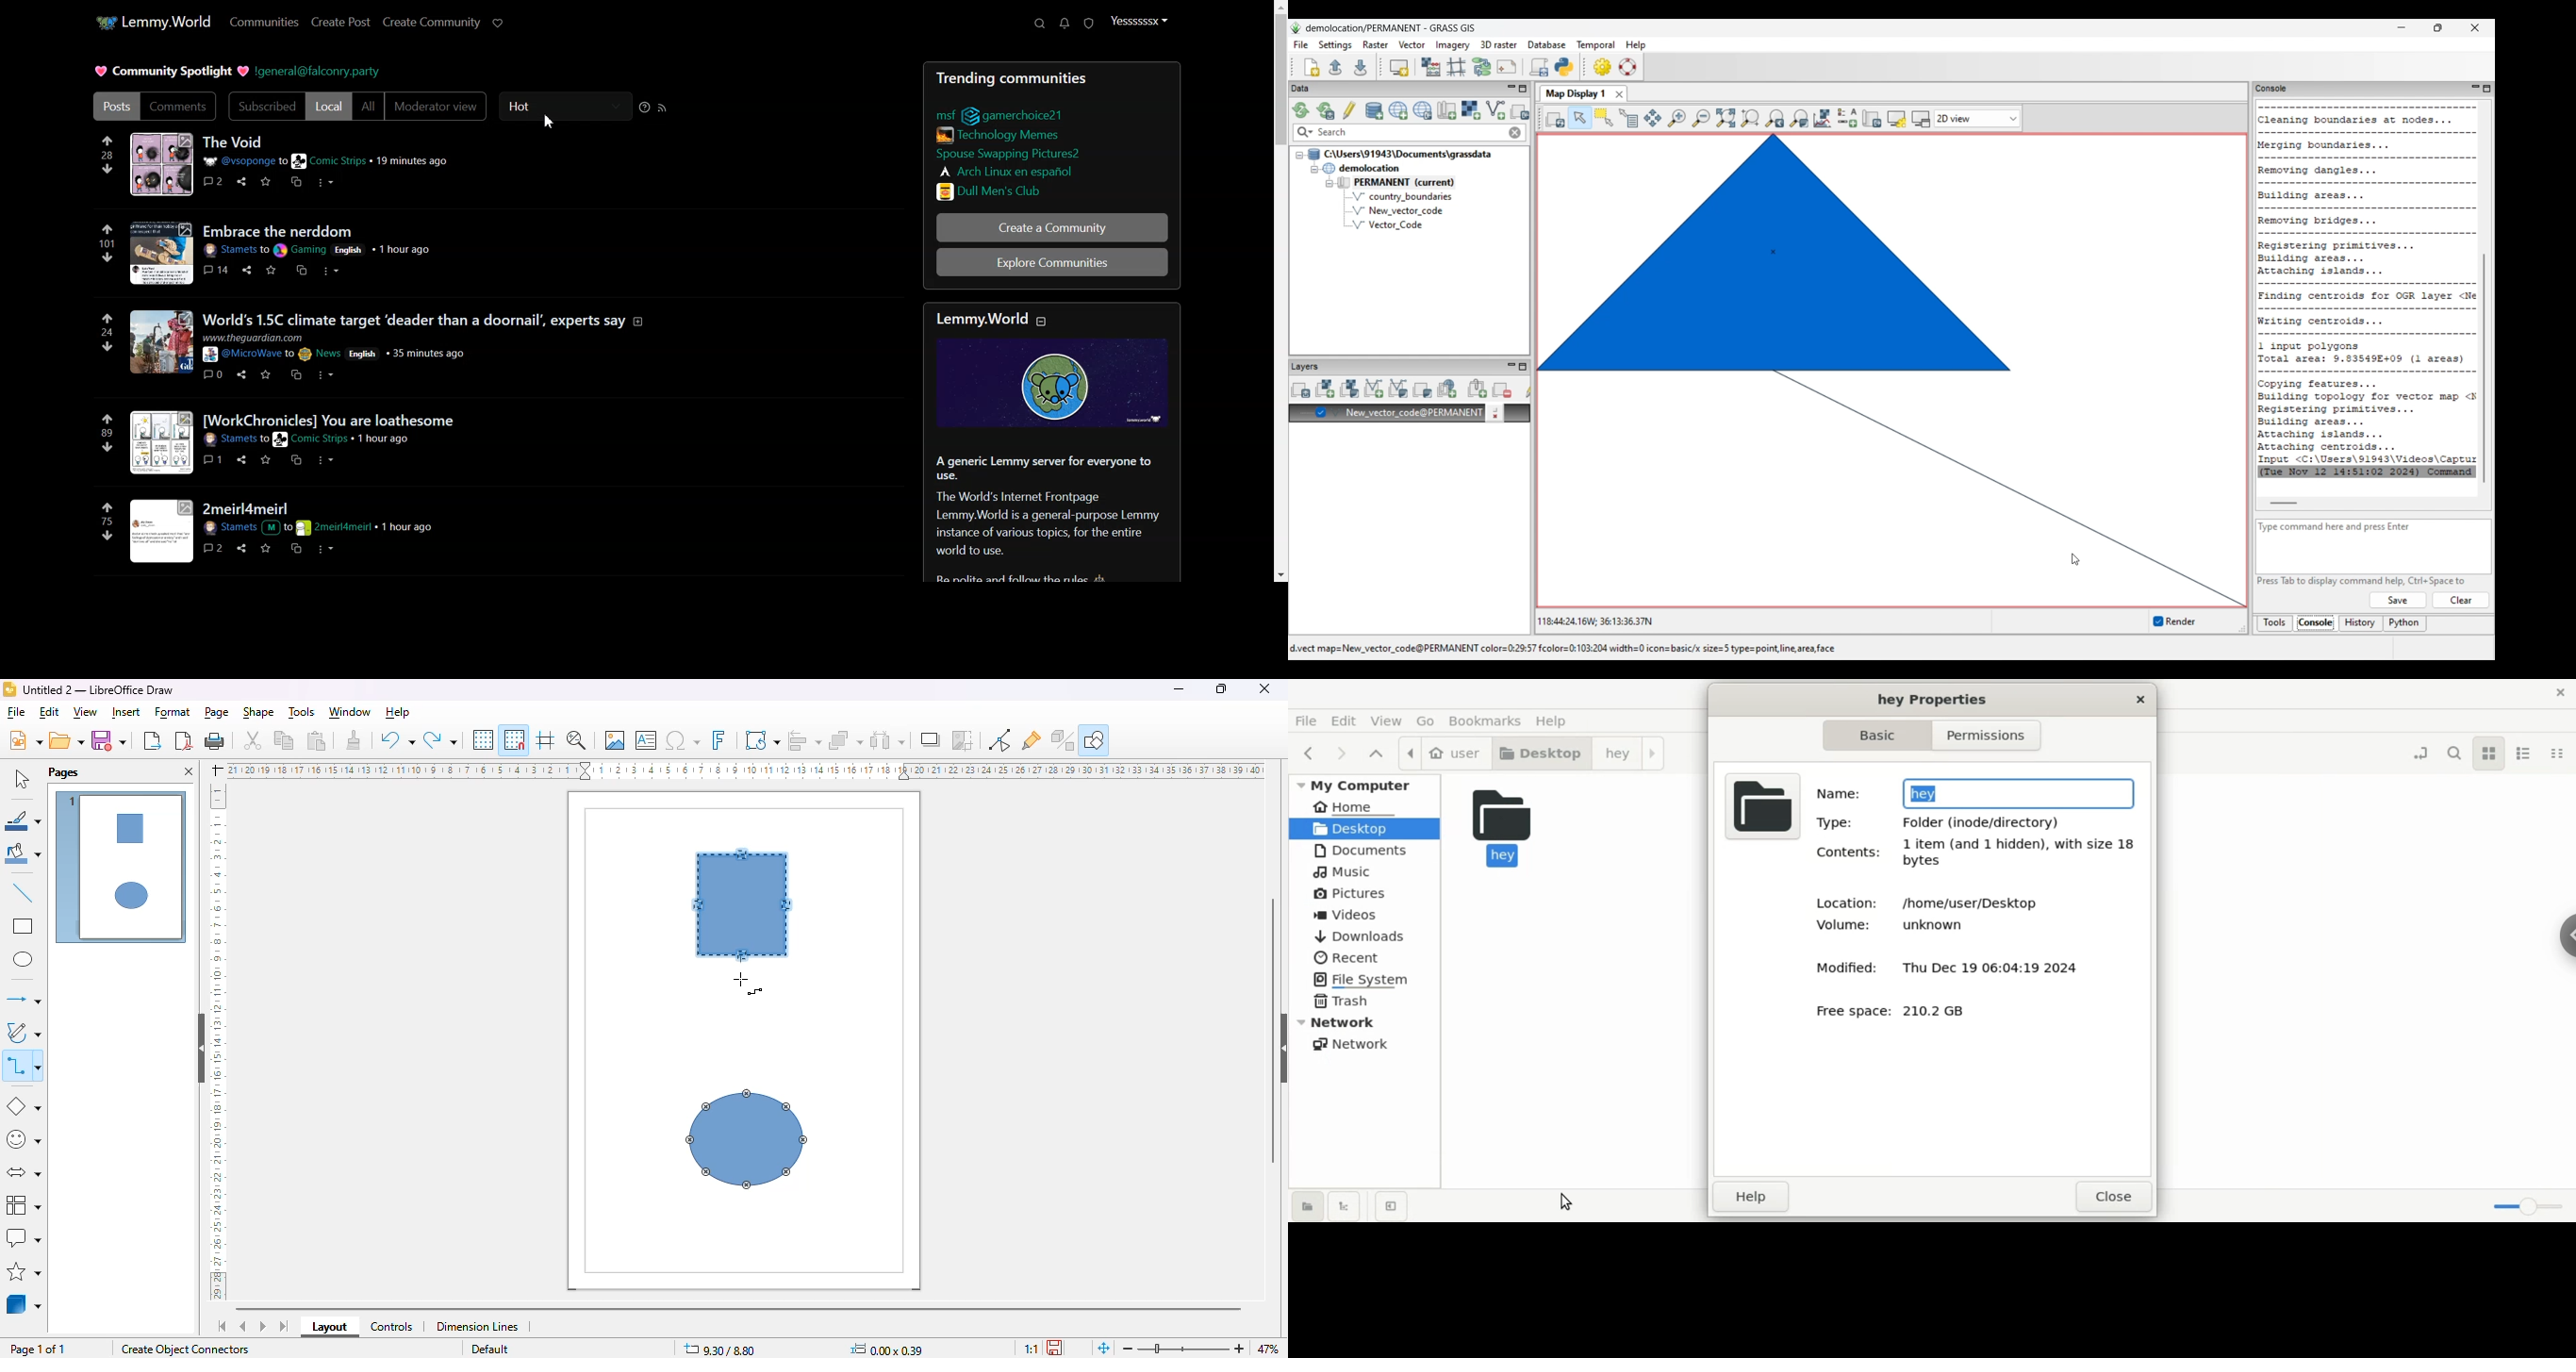  I want to click on more, so click(327, 184).